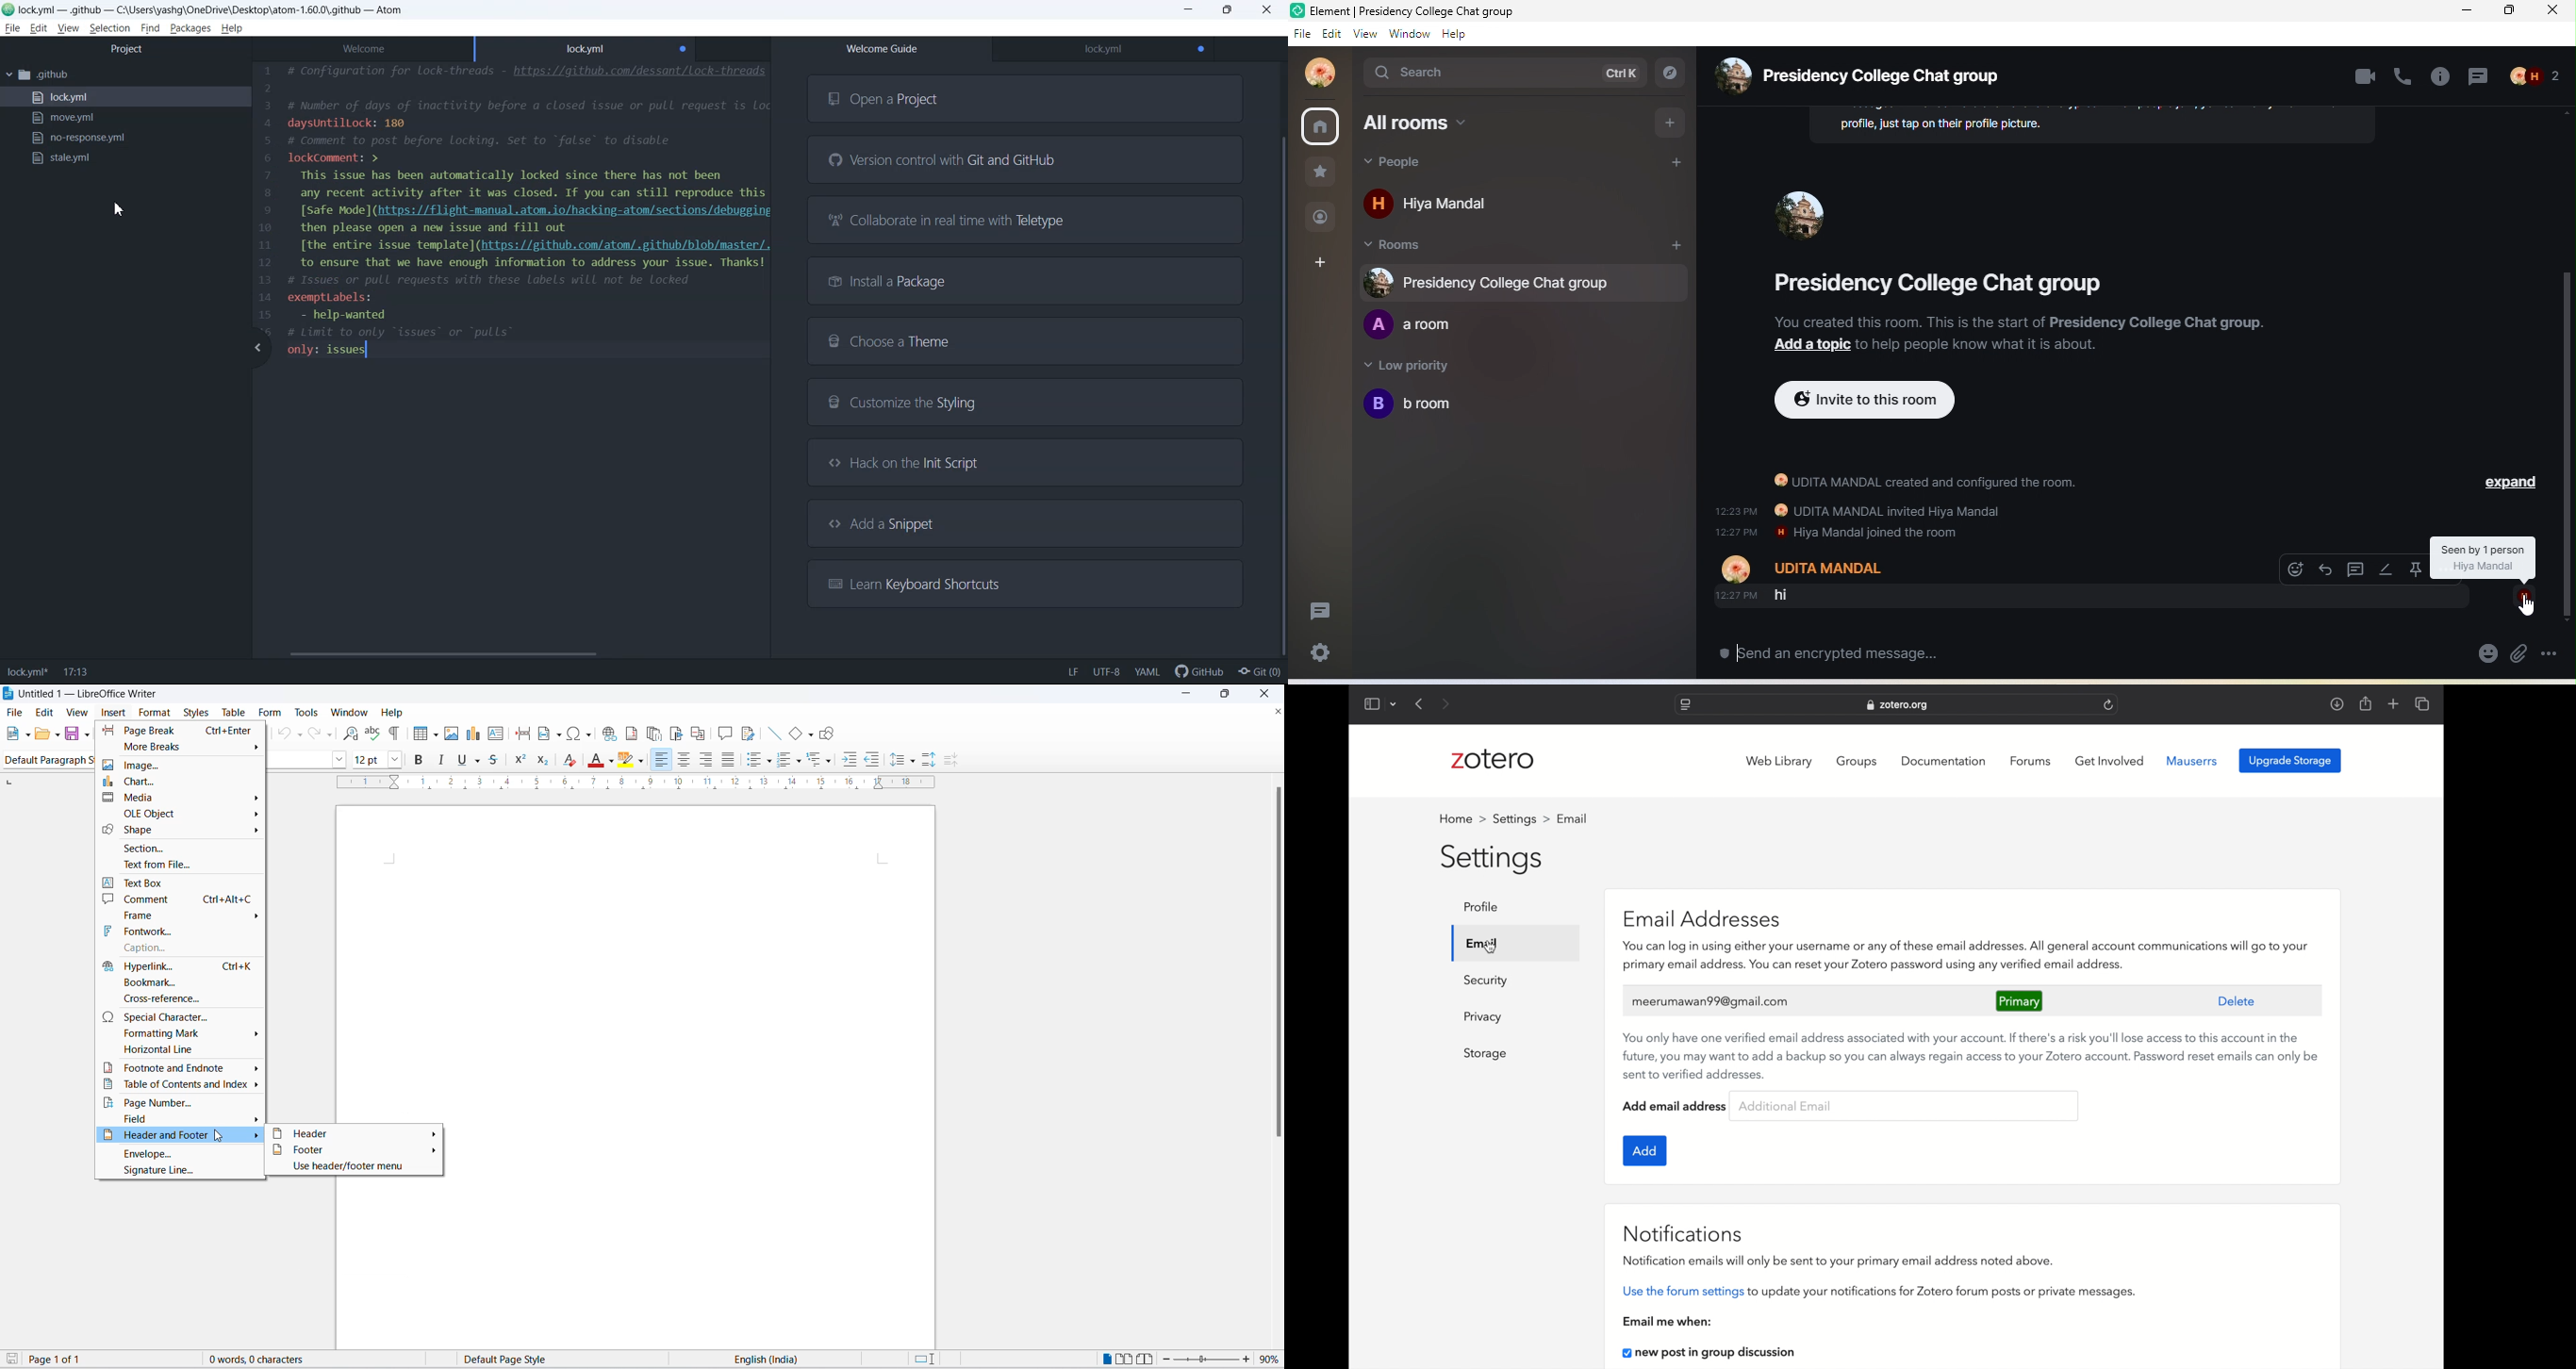  What do you see at coordinates (928, 759) in the screenshot?
I see `increase paragraph spacing` at bounding box center [928, 759].